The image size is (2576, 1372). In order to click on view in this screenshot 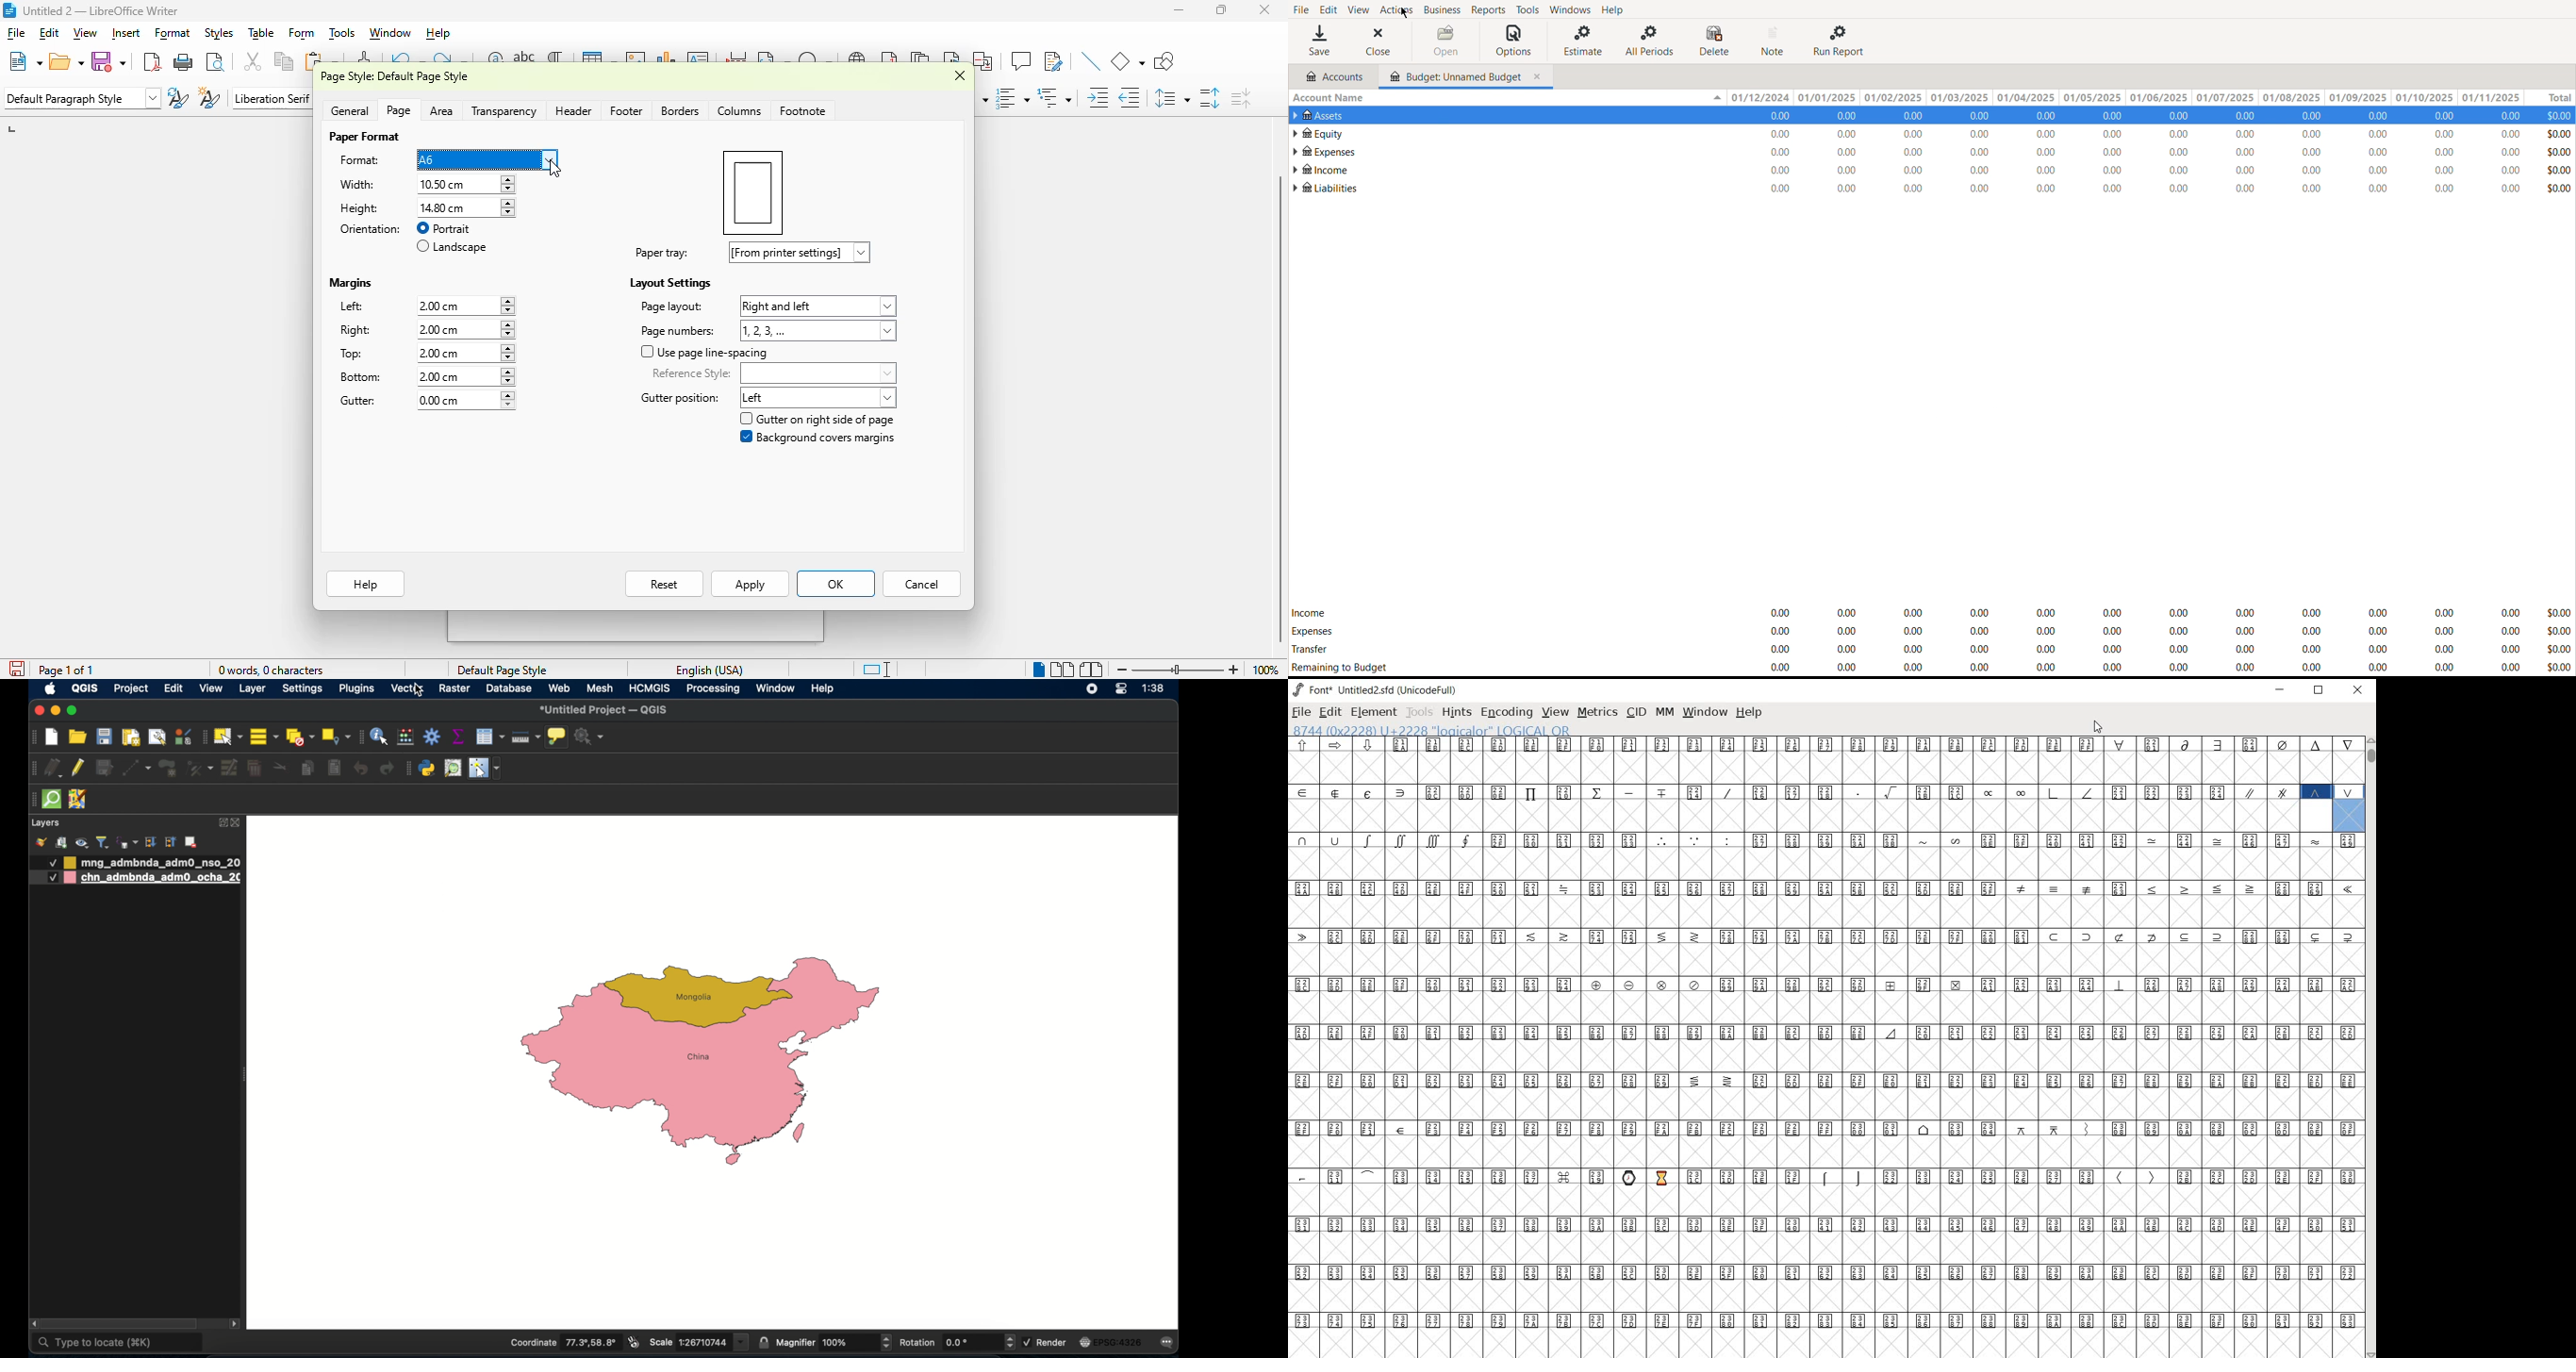, I will do `click(1555, 712)`.